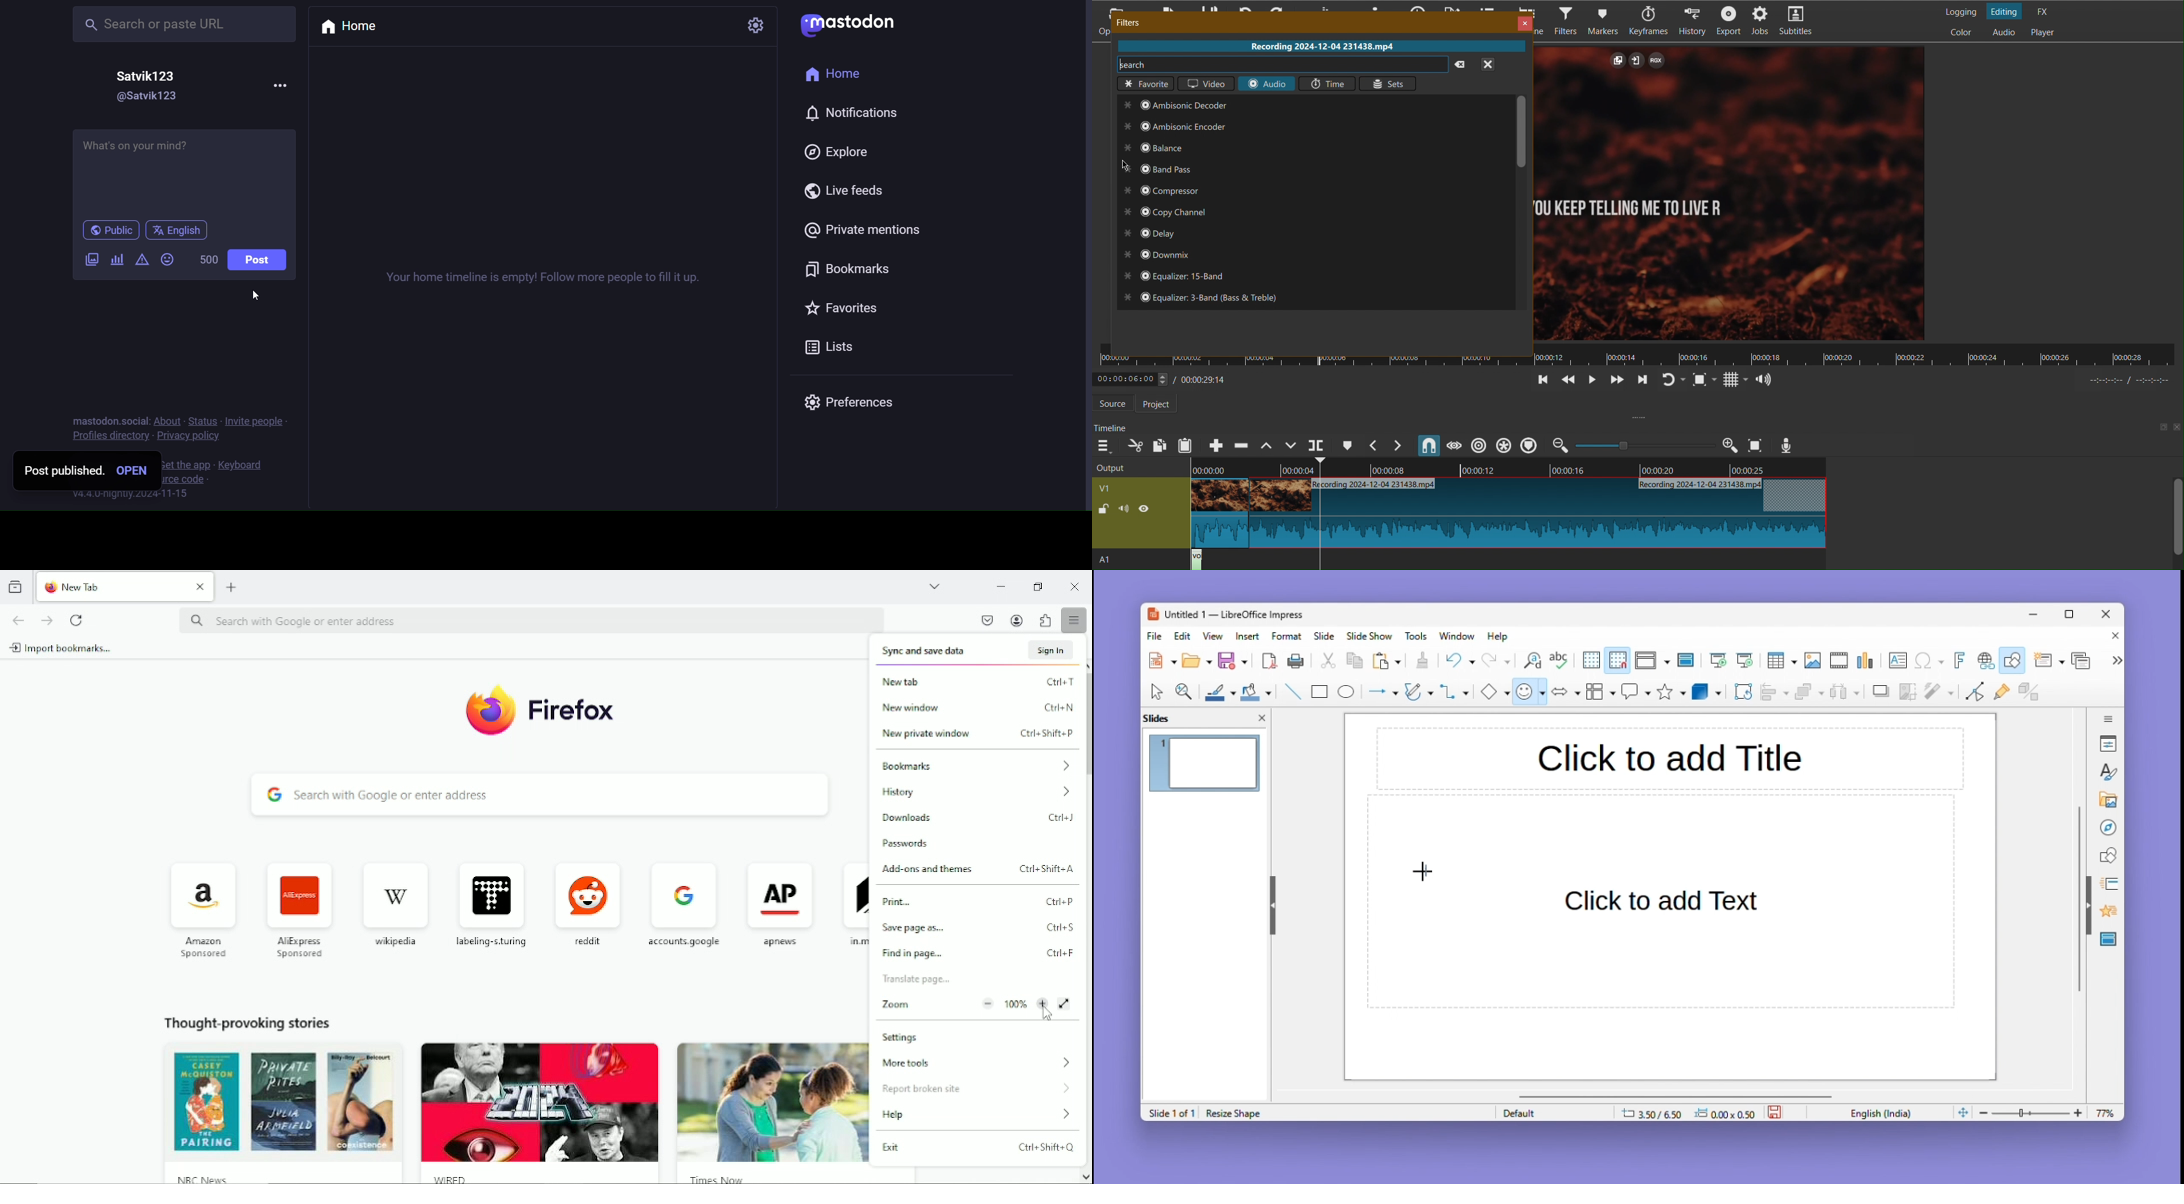 Image resolution: width=2184 pixels, height=1204 pixels. Describe the element at coordinates (1265, 83) in the screenshot. I see `Audio` at that location.